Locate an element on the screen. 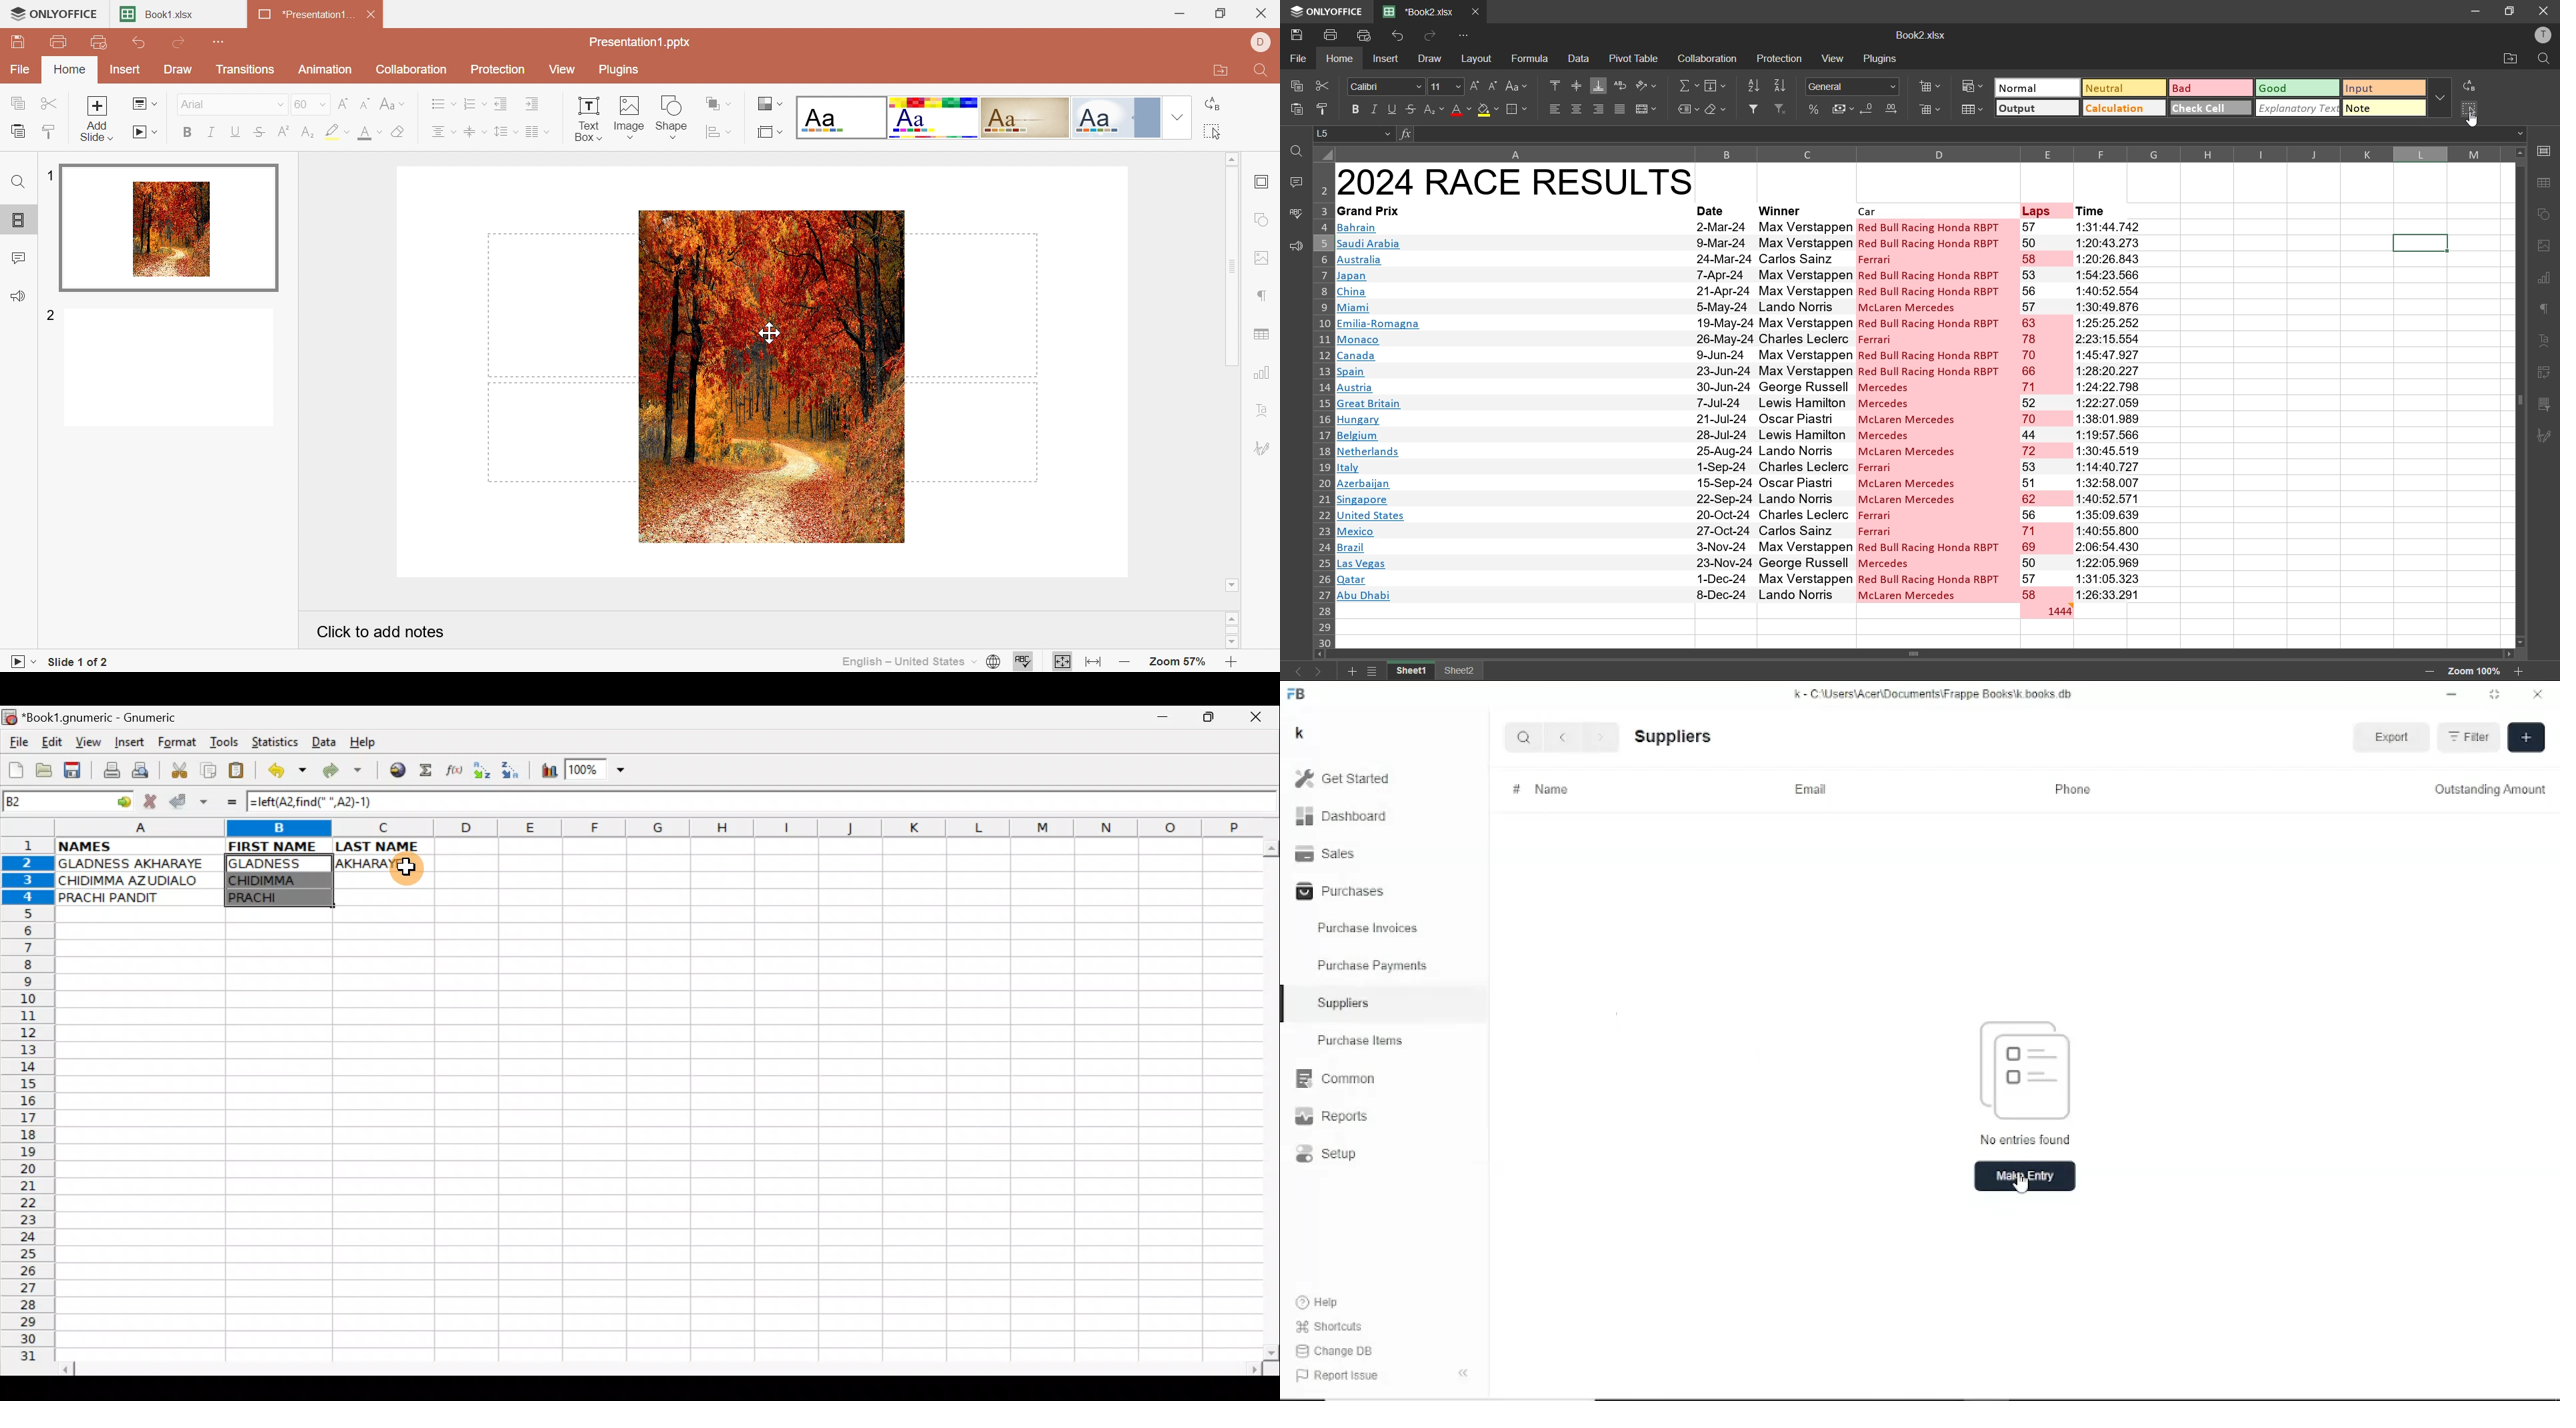 The image size is (2576, 1428). Subscript is located at coordinates (307, 131).